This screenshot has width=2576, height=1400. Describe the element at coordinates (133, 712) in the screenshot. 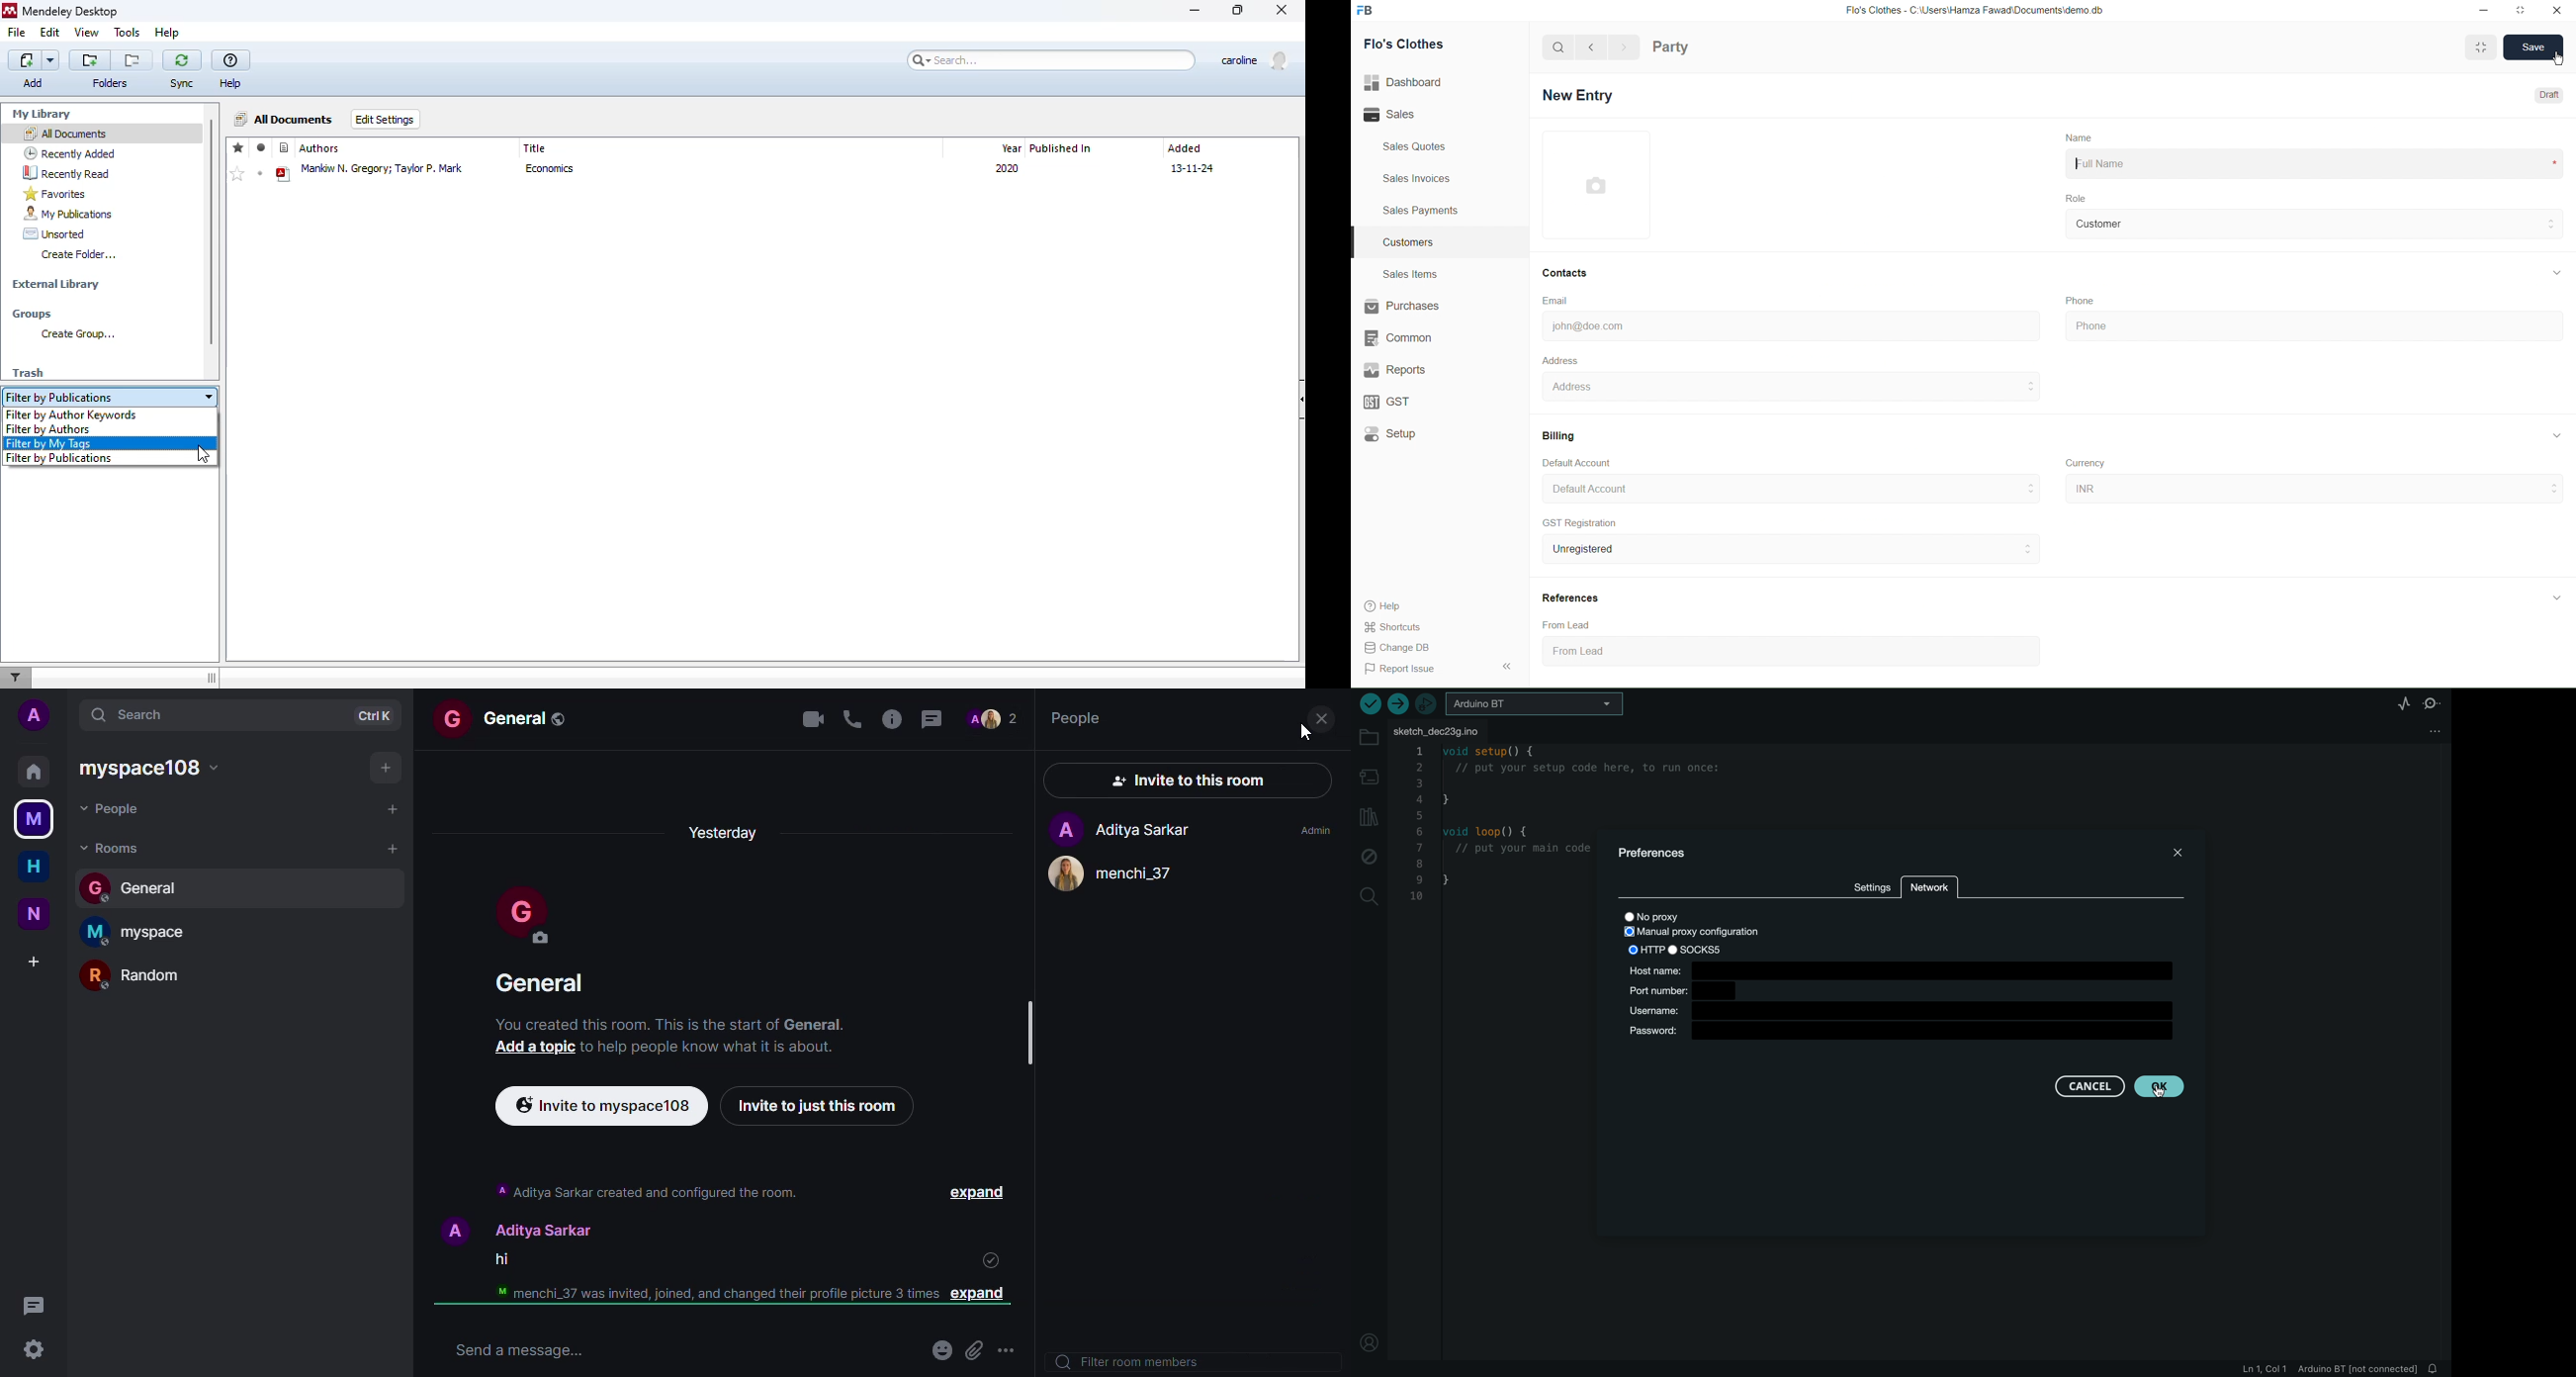

I see `search` at that location.